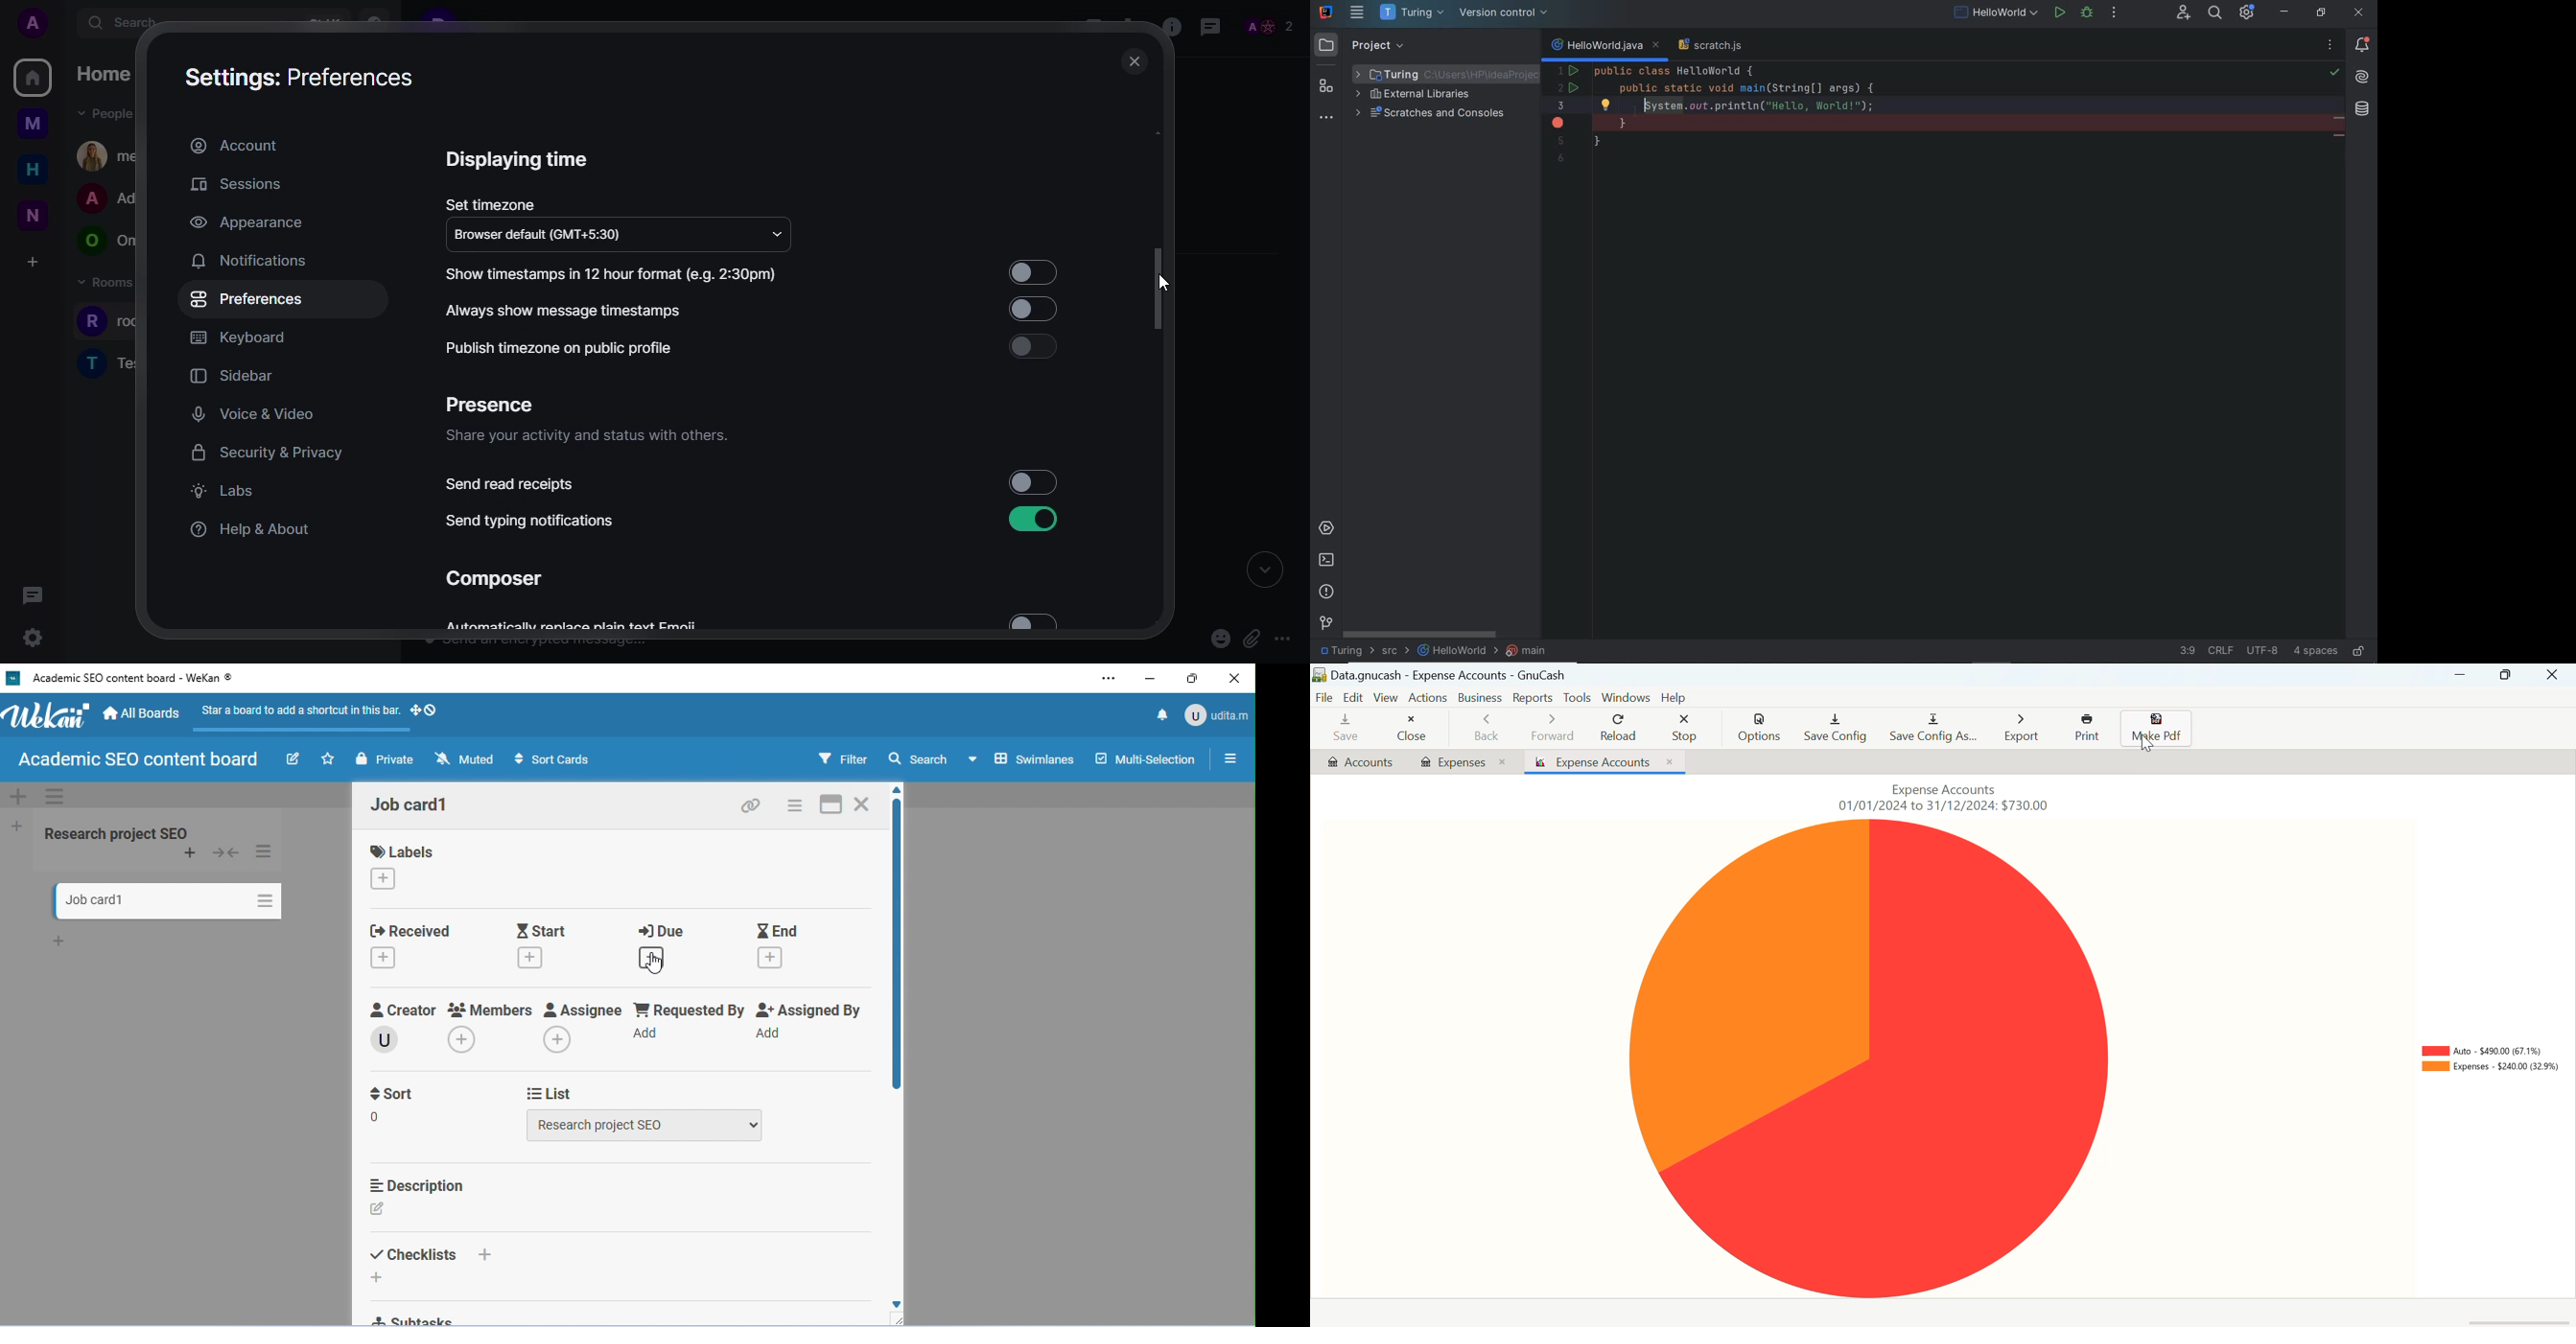 The width and height of the screenshot is (2576, 1344). What do you see at coordinates (1997, 13) in the screenshot?
I see `run/debug configurations` at bounding box center [1997, 13].